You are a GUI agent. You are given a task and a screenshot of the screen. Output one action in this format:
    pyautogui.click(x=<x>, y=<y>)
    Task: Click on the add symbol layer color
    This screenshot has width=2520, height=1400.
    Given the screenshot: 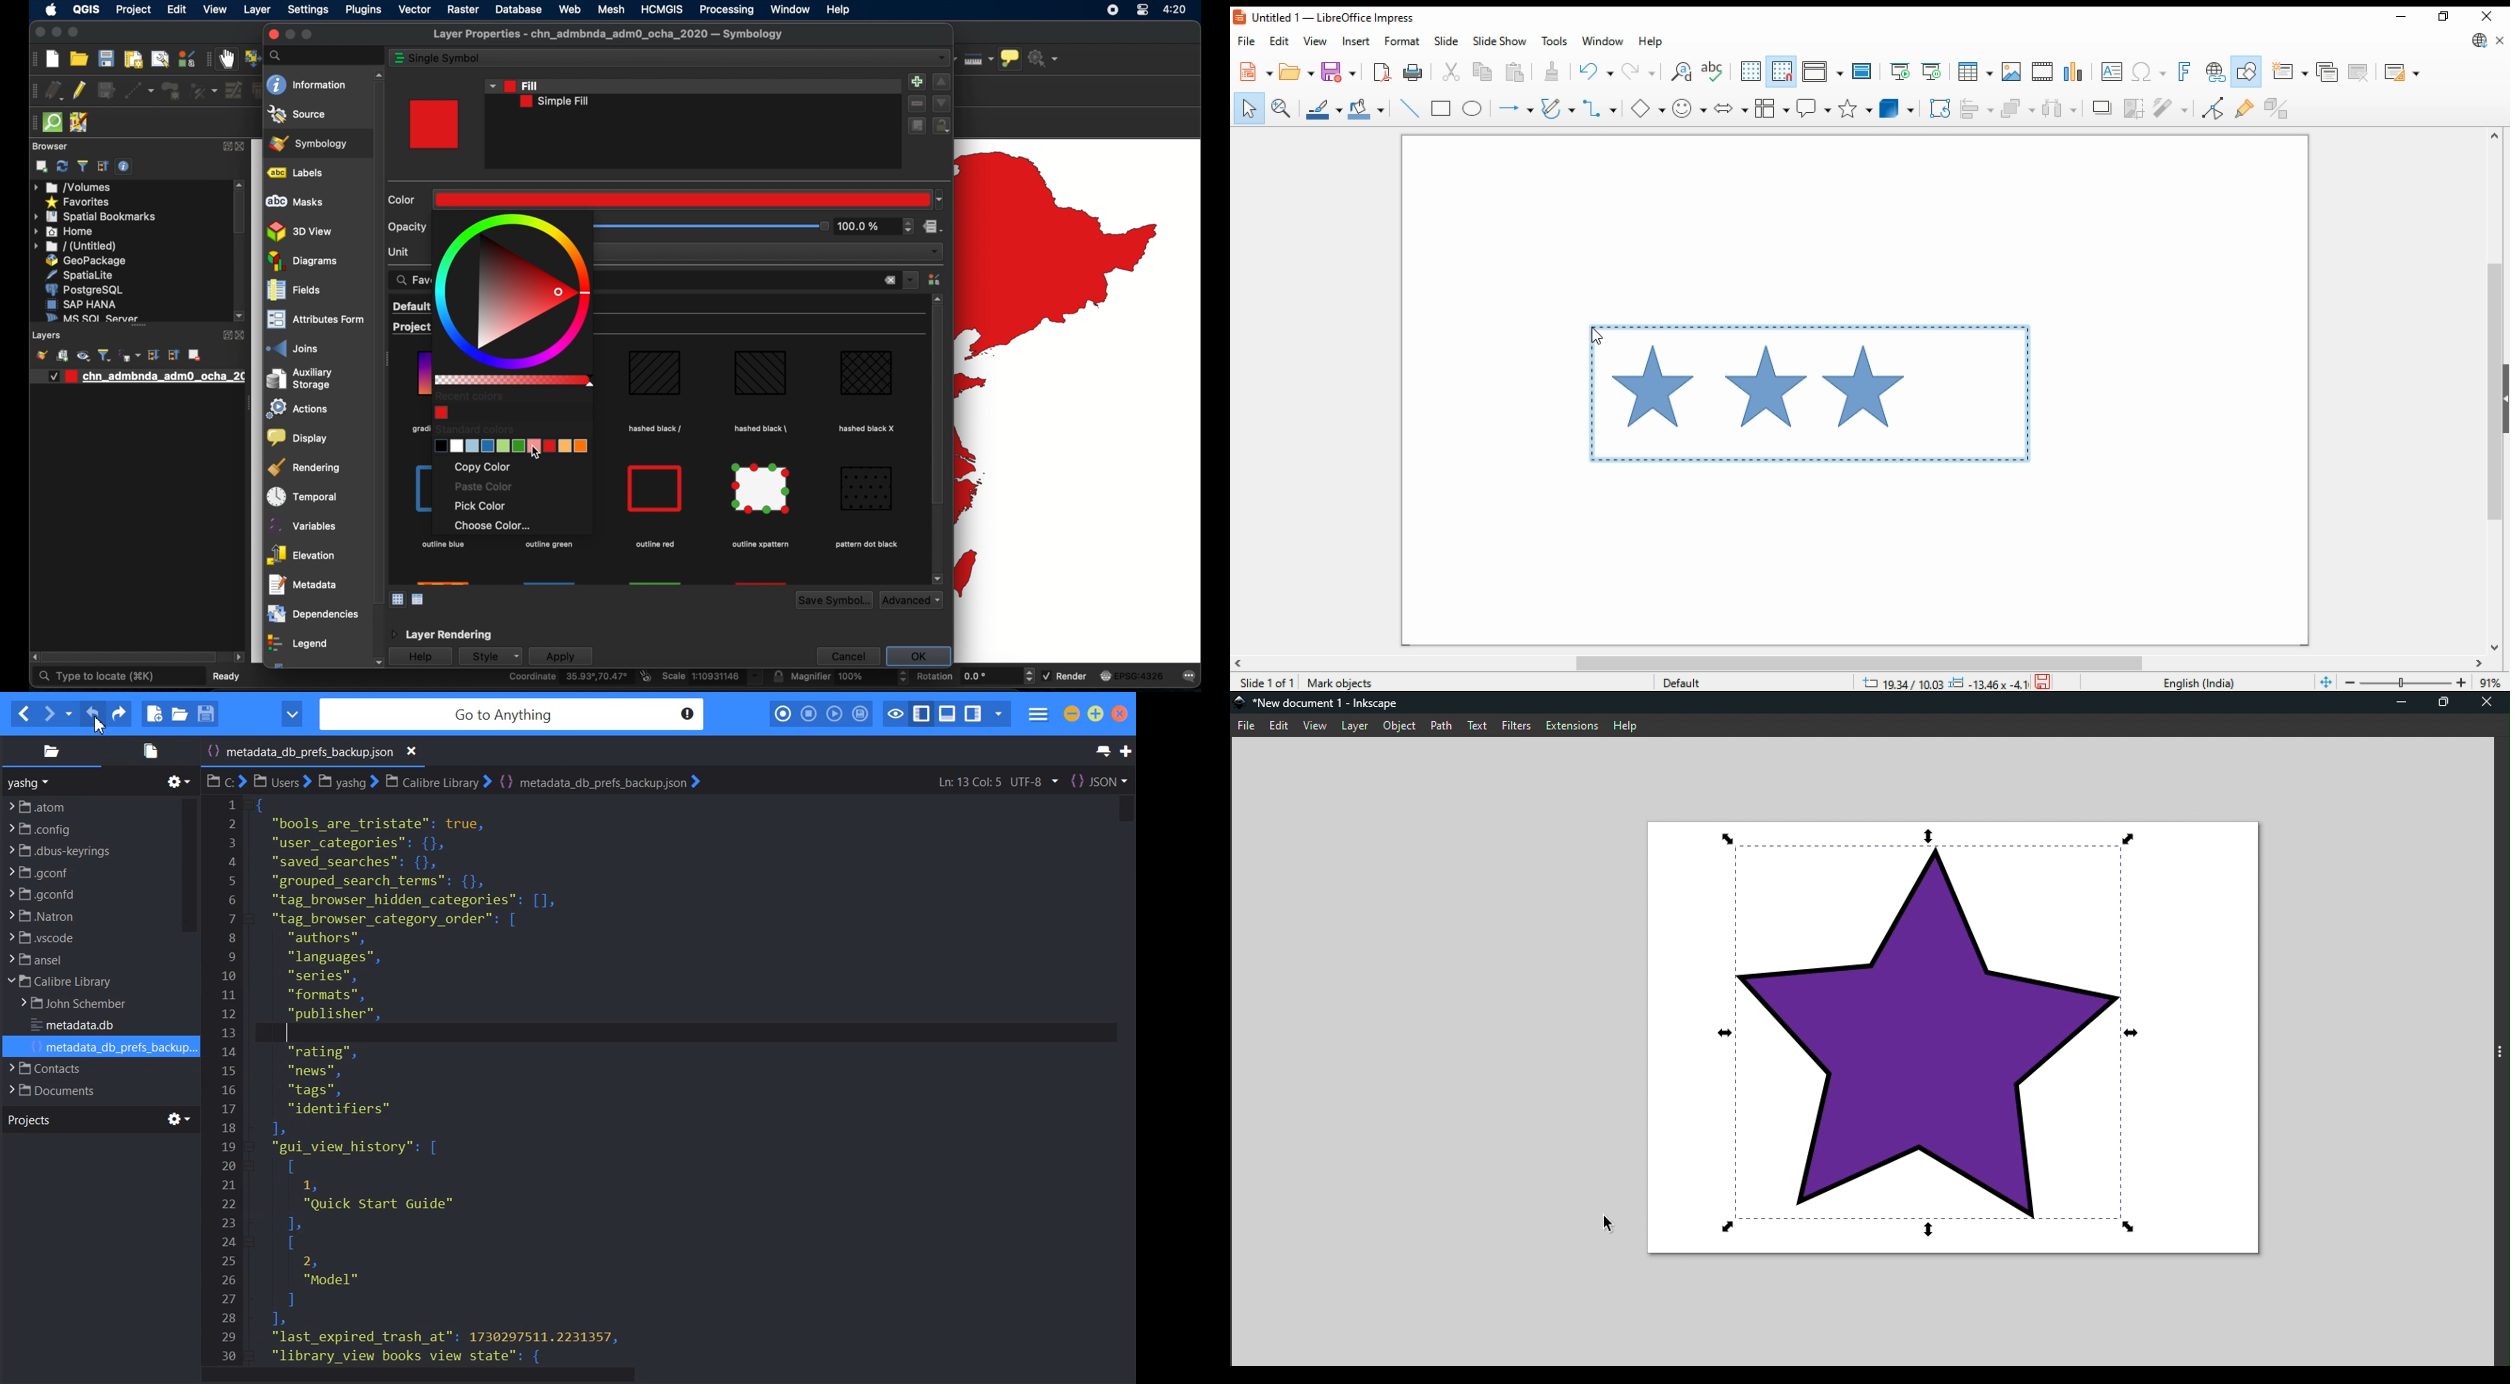 What is the action you would take?
    pyautogui.click(x=916, y=81)
    